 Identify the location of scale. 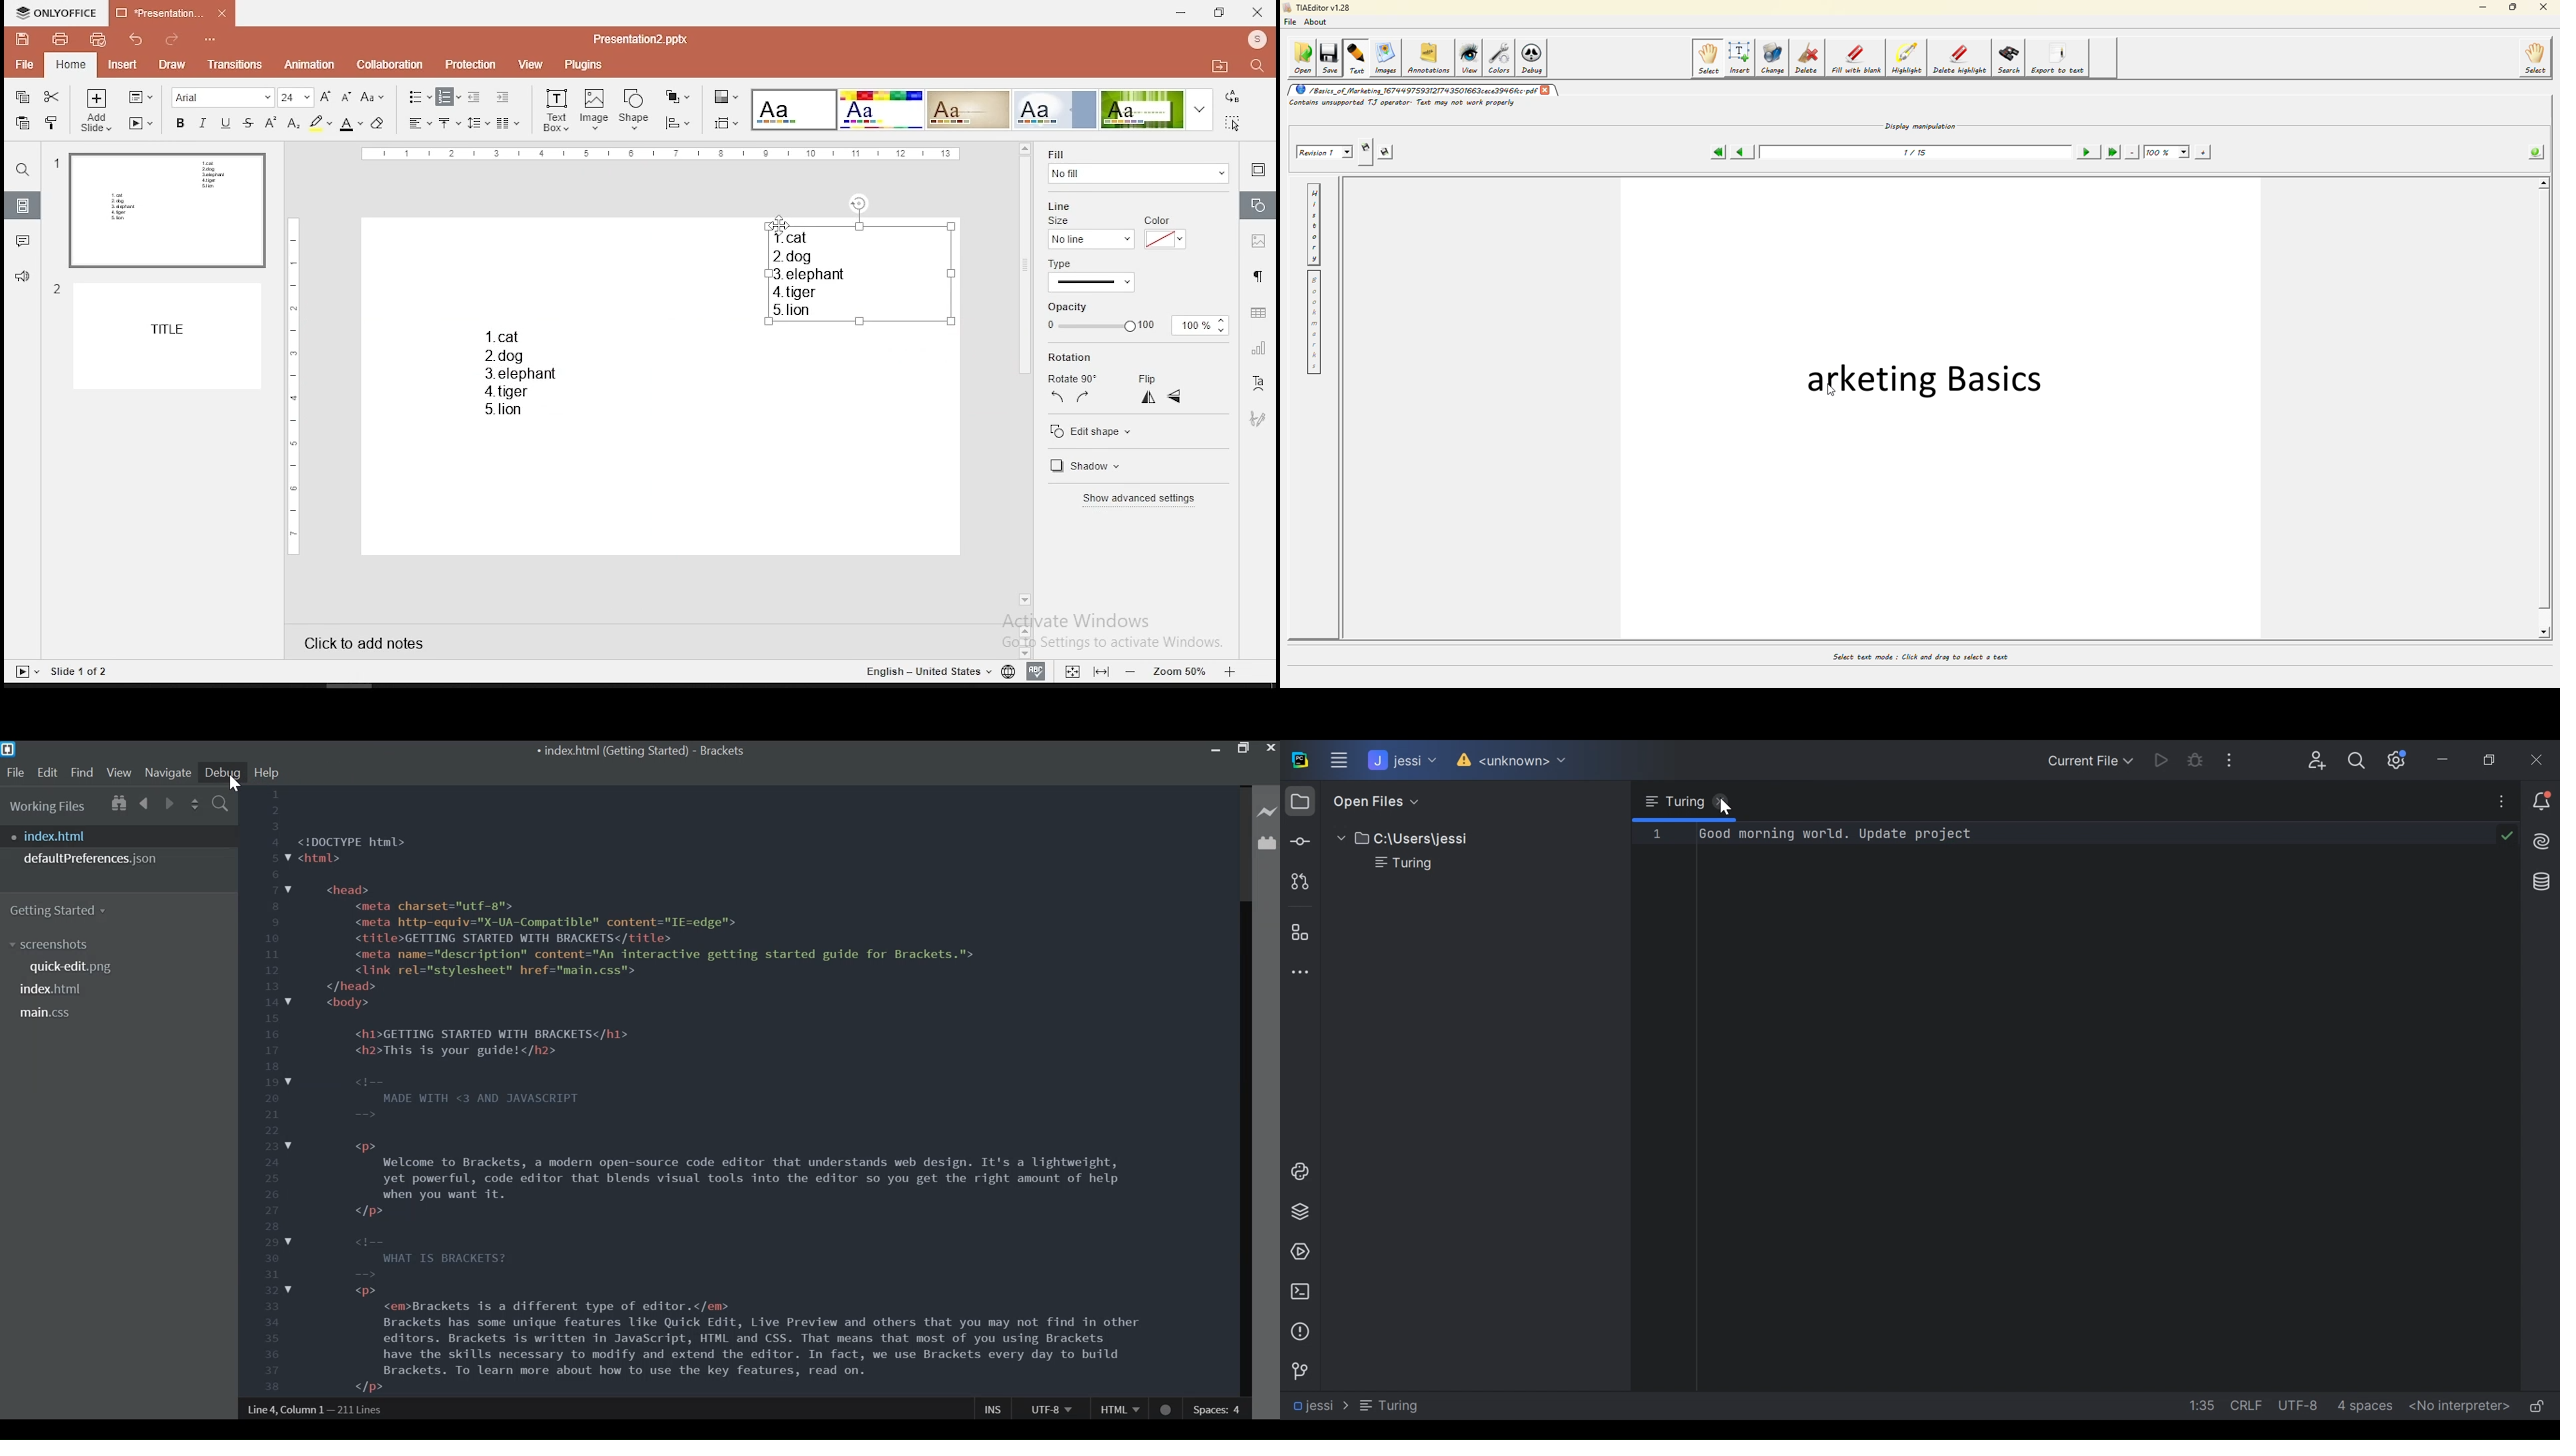
(291, 384).